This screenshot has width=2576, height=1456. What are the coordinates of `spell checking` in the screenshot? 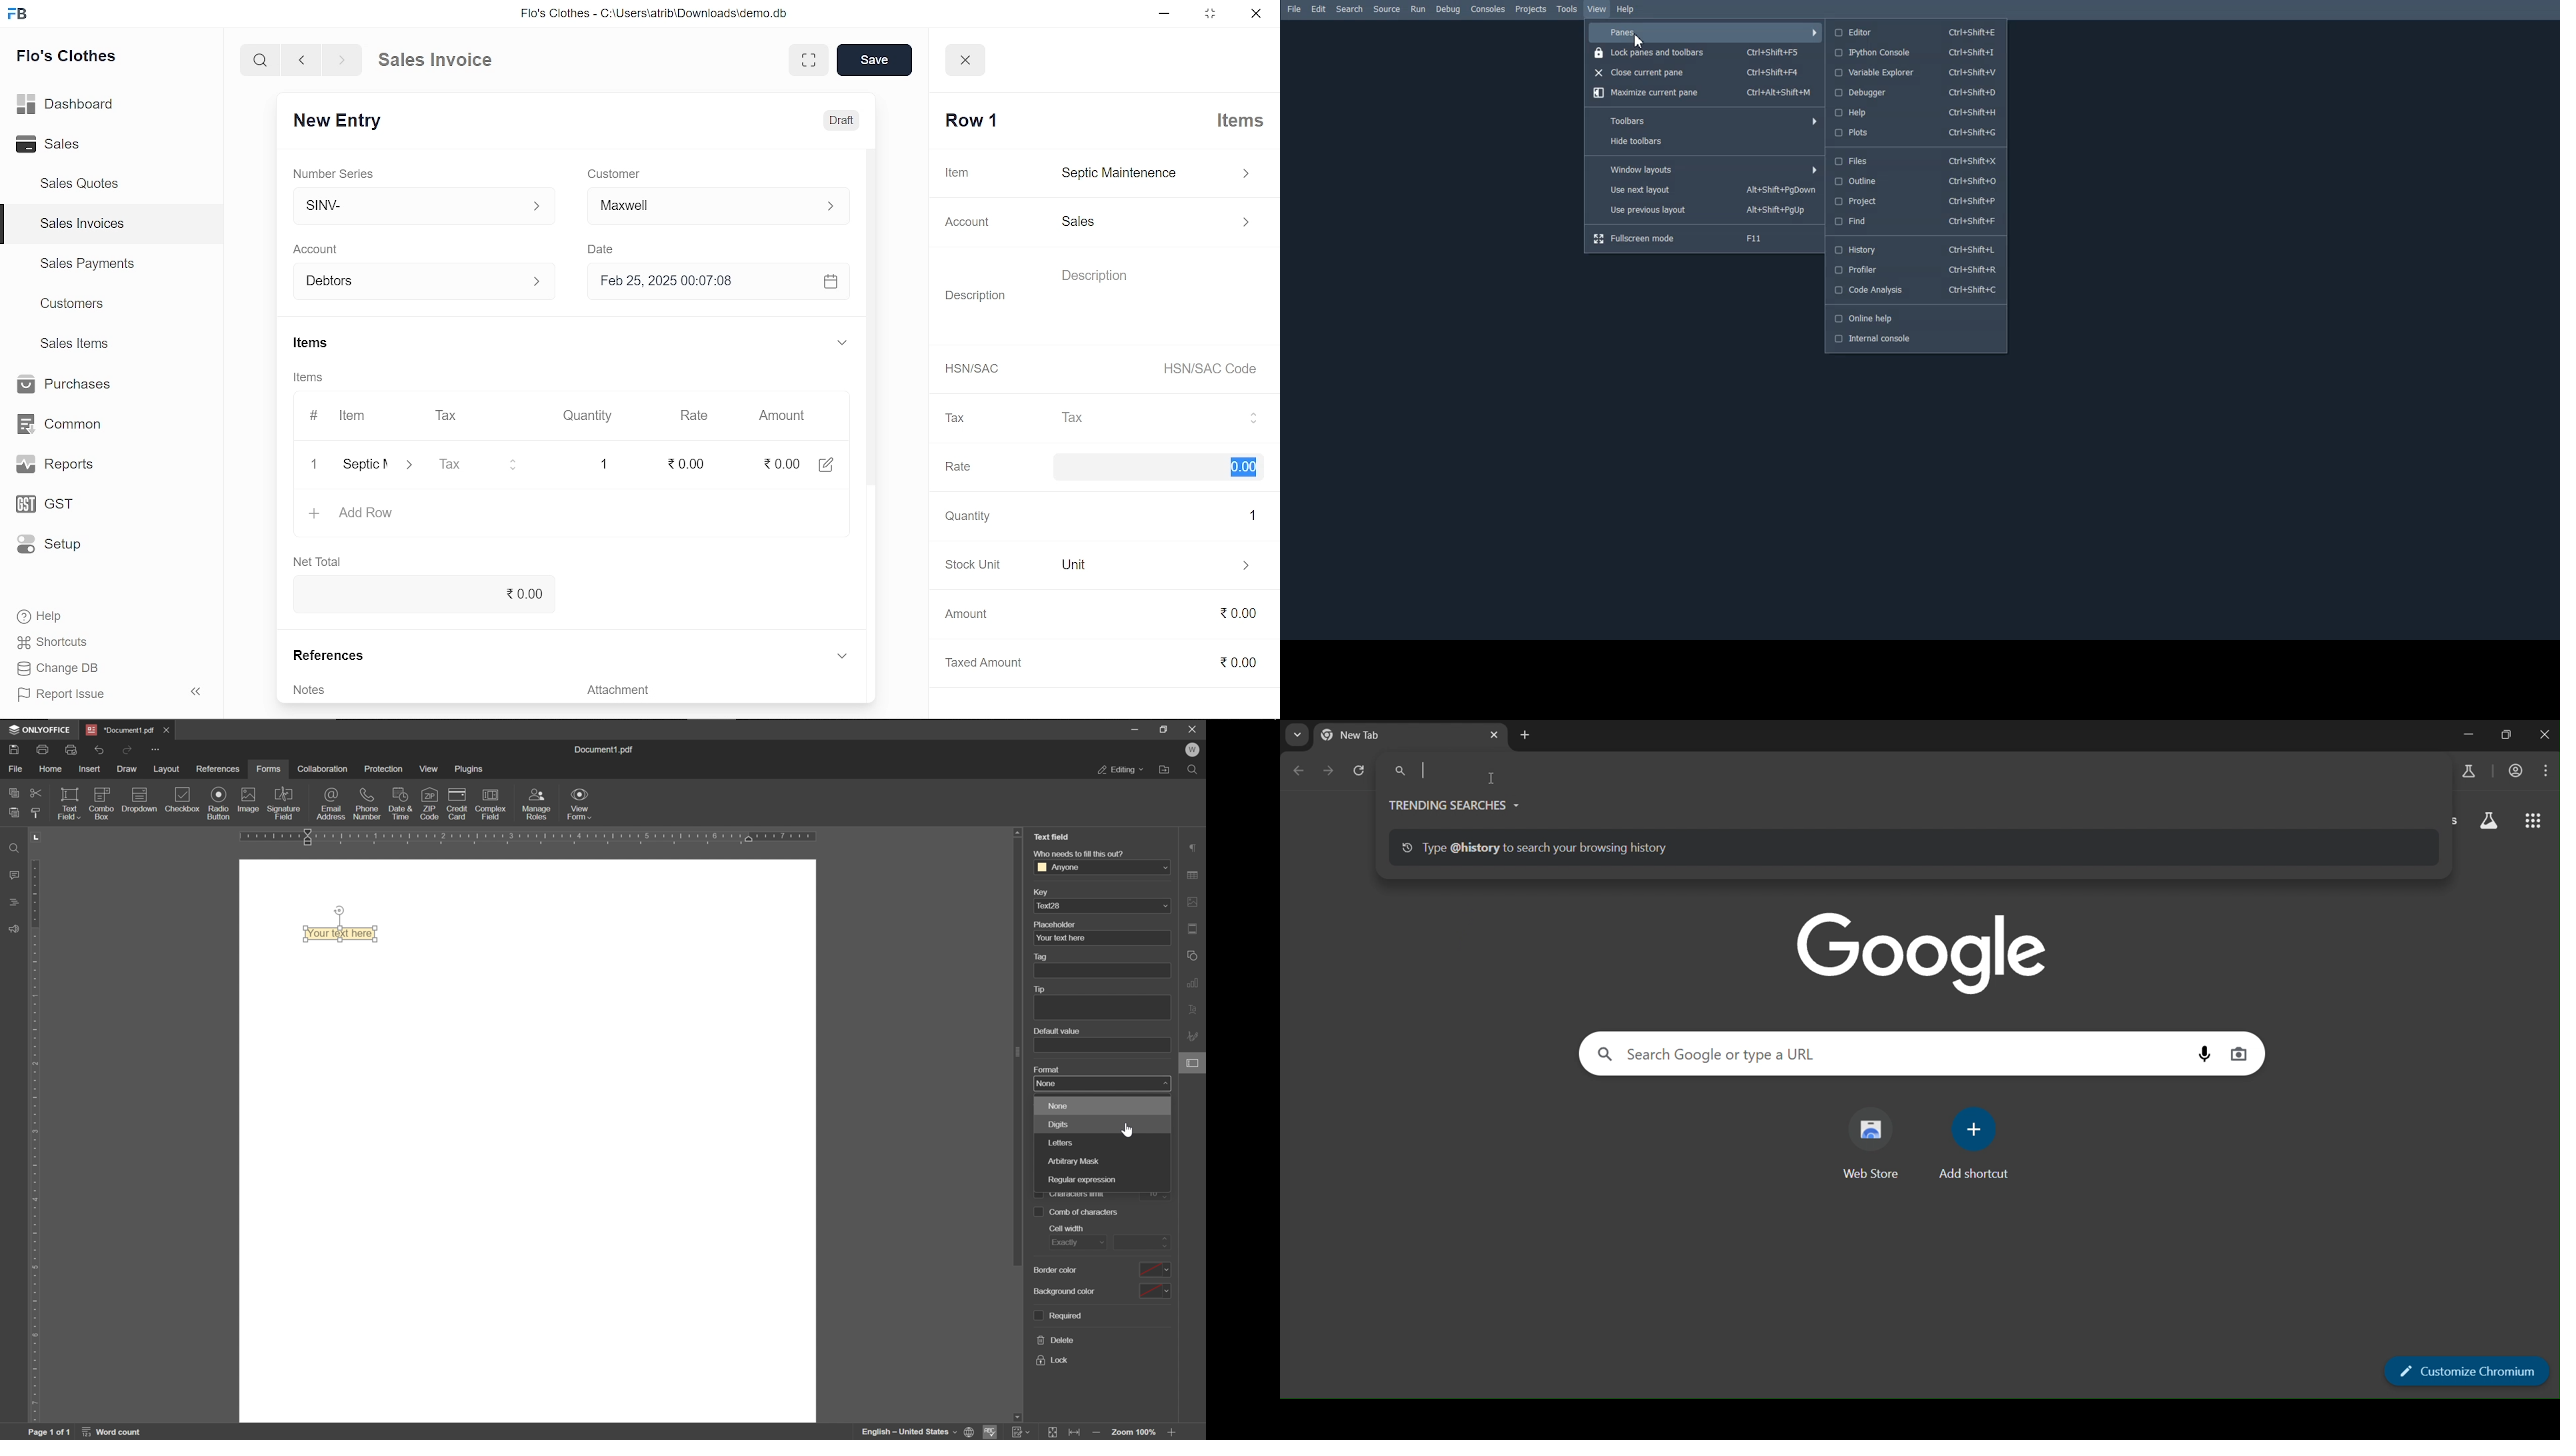 It's located at (992, 1432).